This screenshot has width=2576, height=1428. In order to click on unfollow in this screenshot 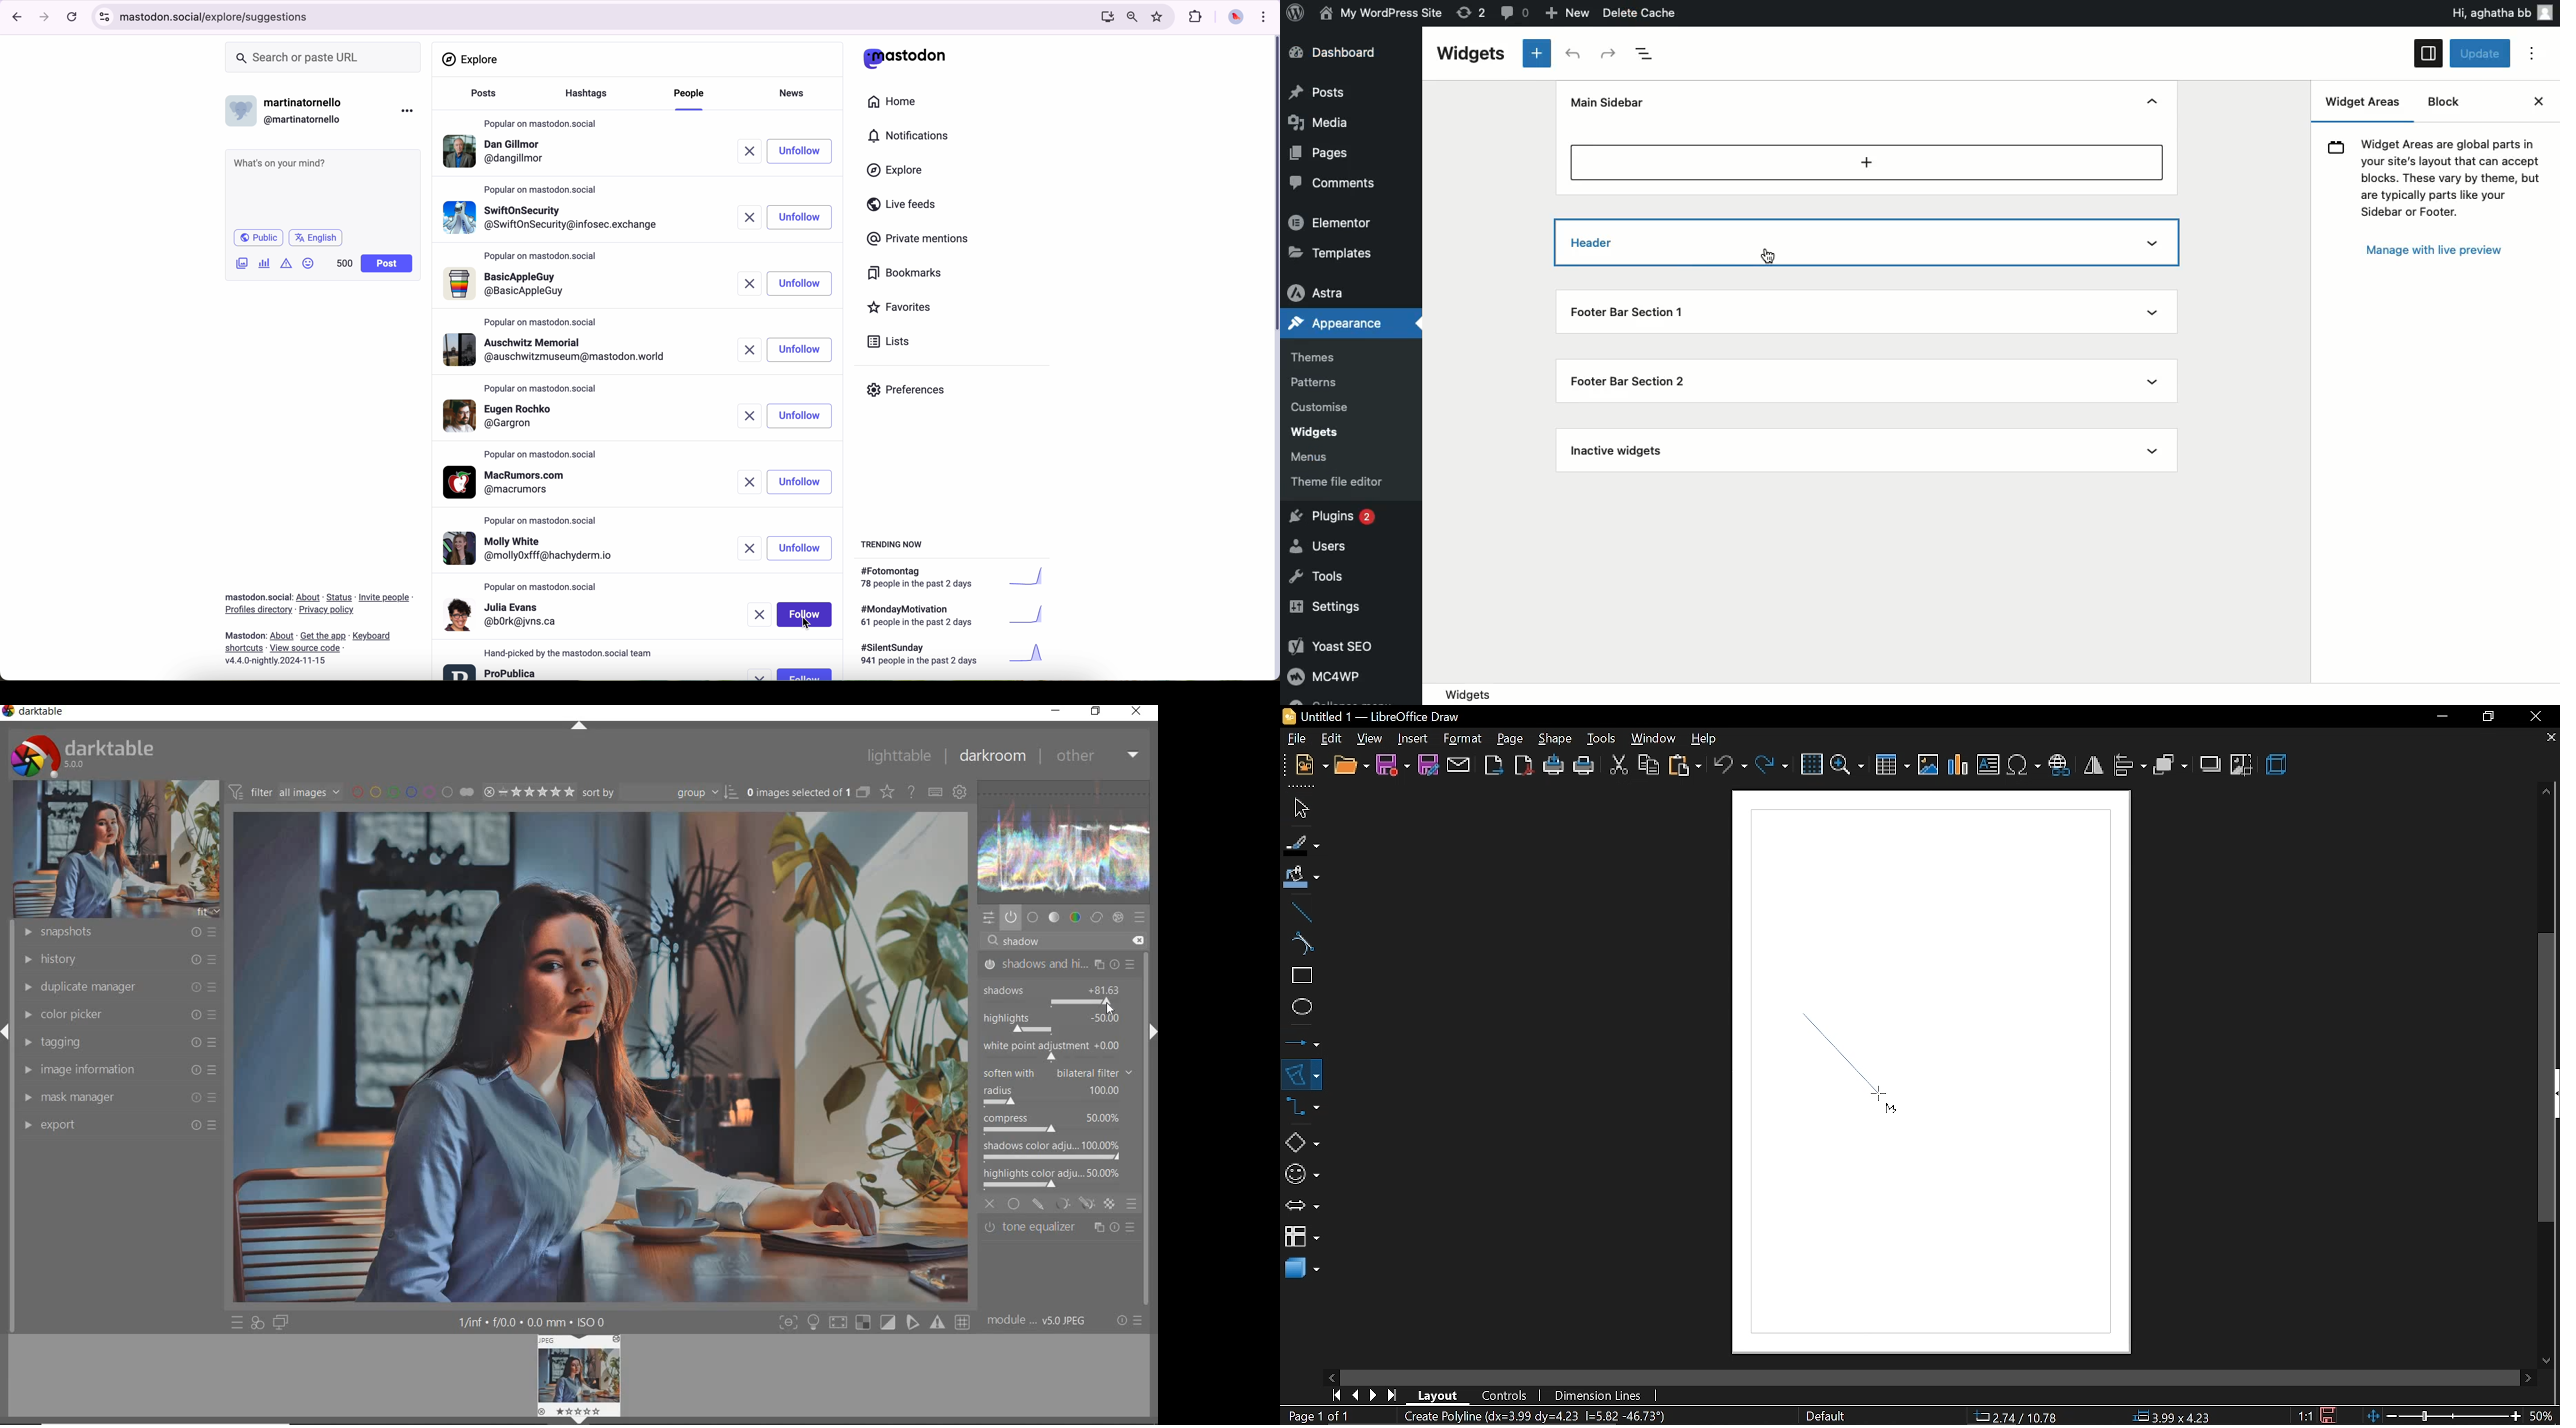, I will do `click(802, 547)`.